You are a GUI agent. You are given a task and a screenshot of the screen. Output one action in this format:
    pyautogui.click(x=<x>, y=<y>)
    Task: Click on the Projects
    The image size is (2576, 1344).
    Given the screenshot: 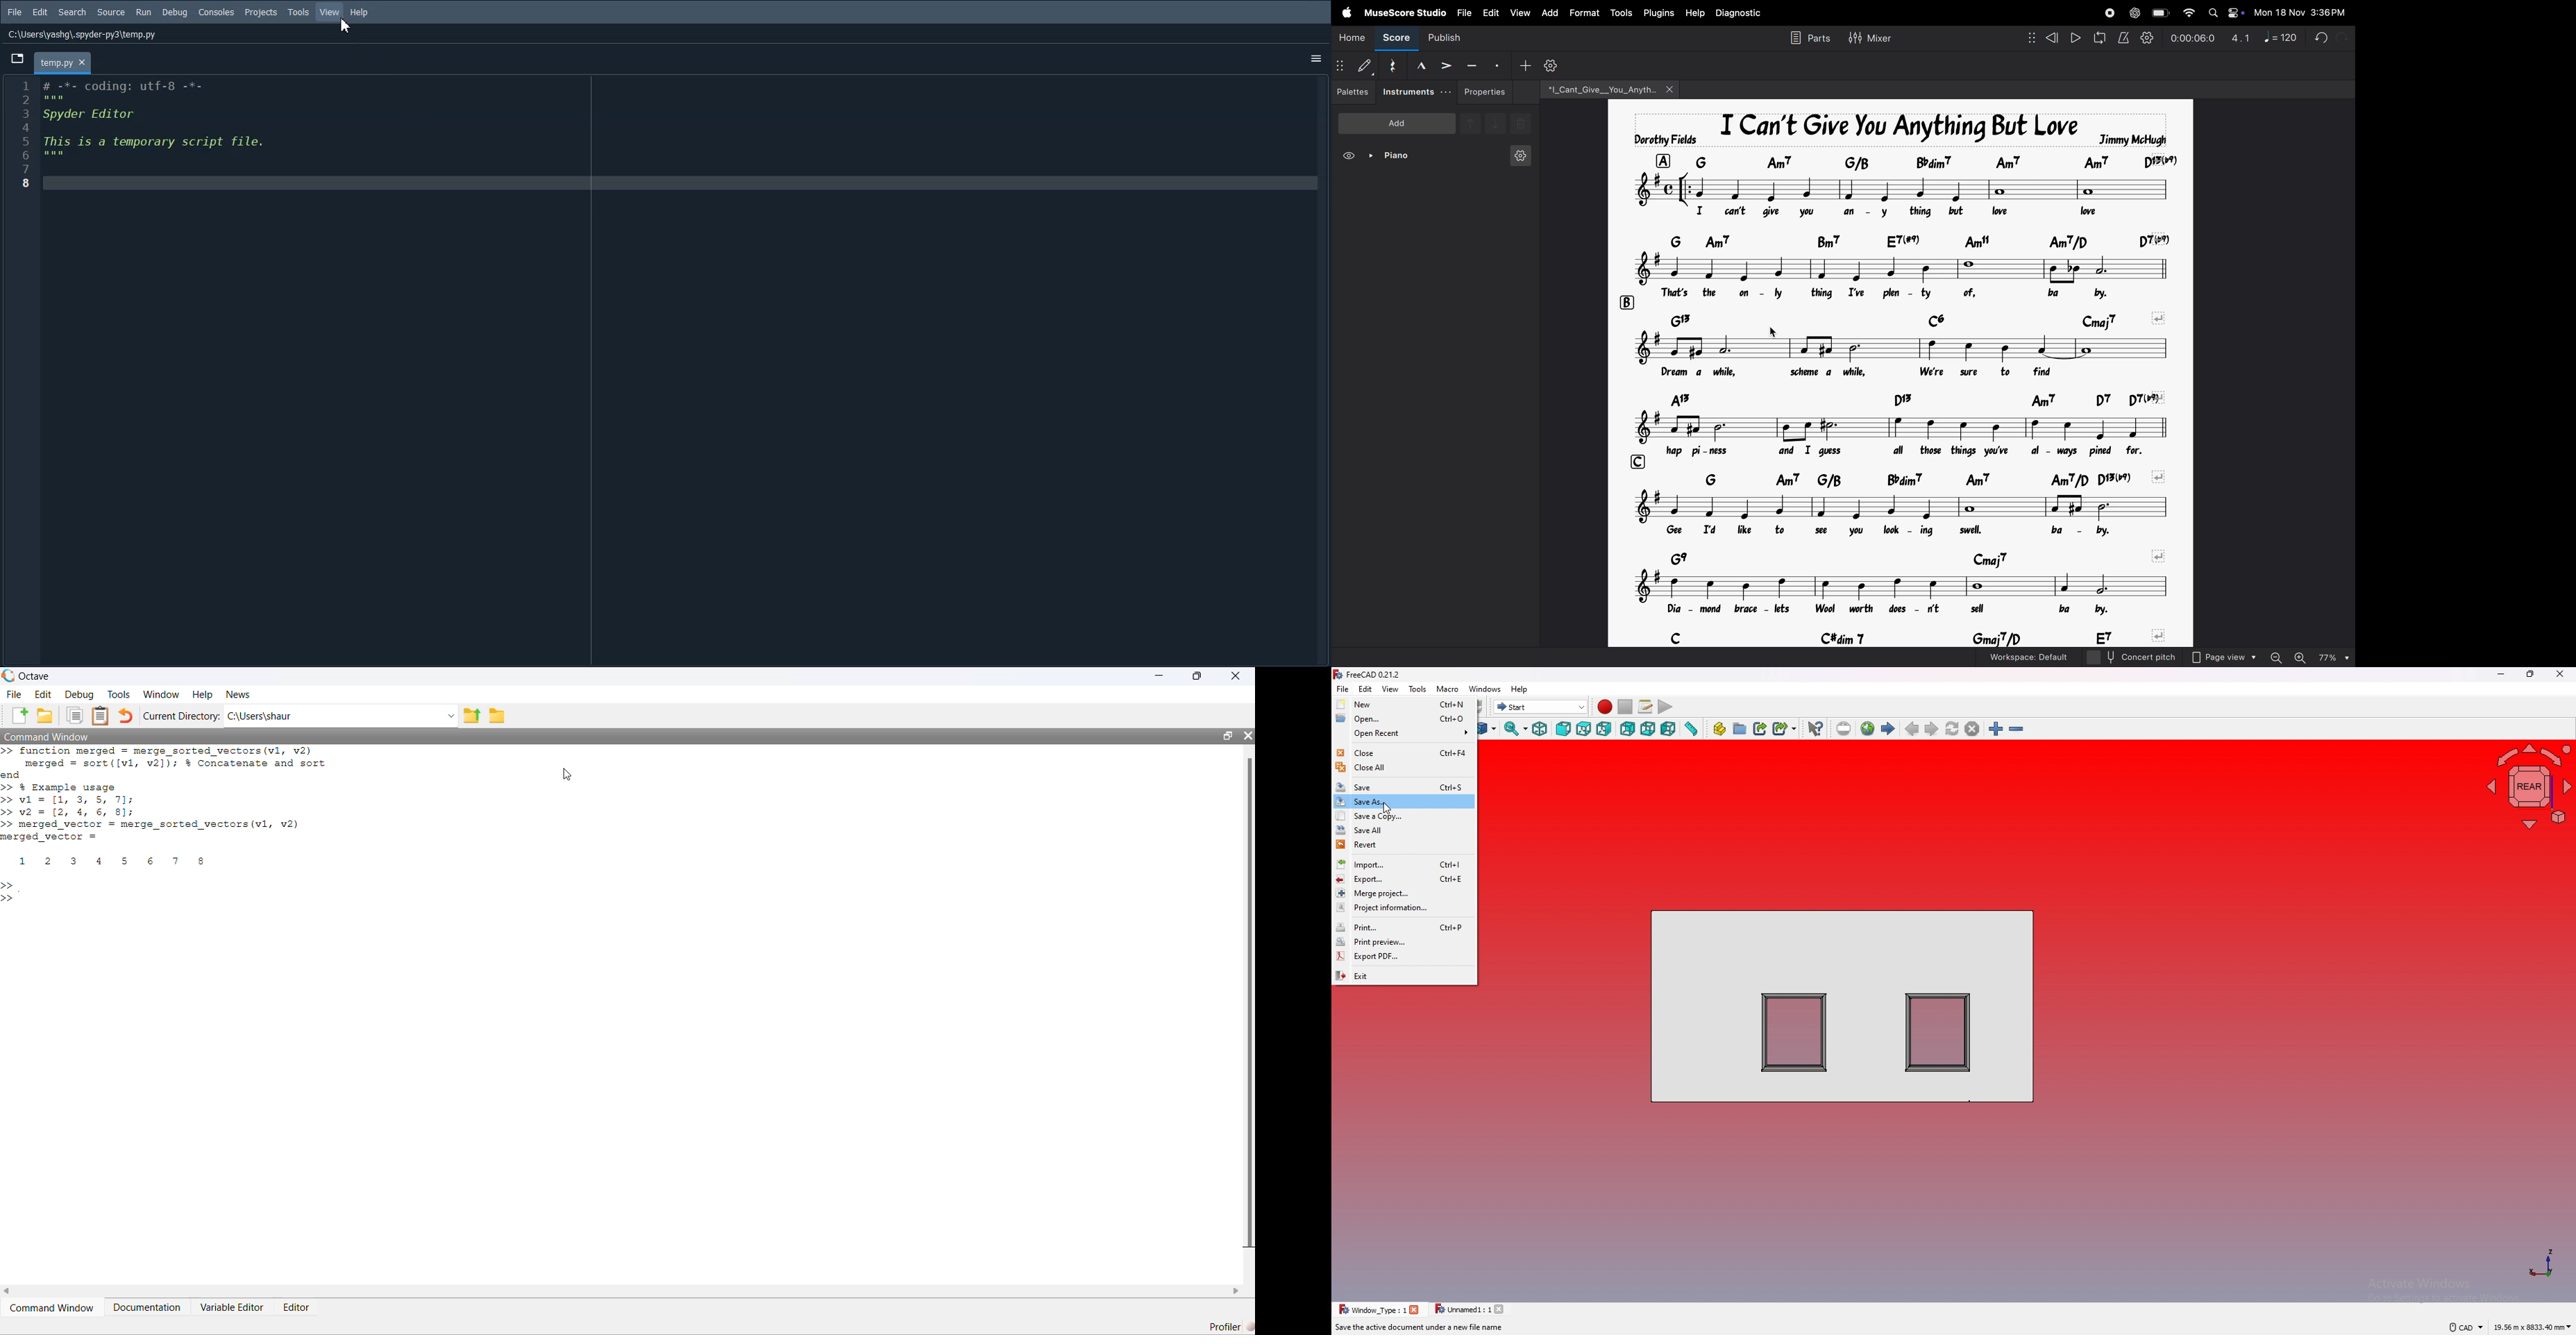 What is the action you would take?
    pyautogui.click(x=261, y=12)
    